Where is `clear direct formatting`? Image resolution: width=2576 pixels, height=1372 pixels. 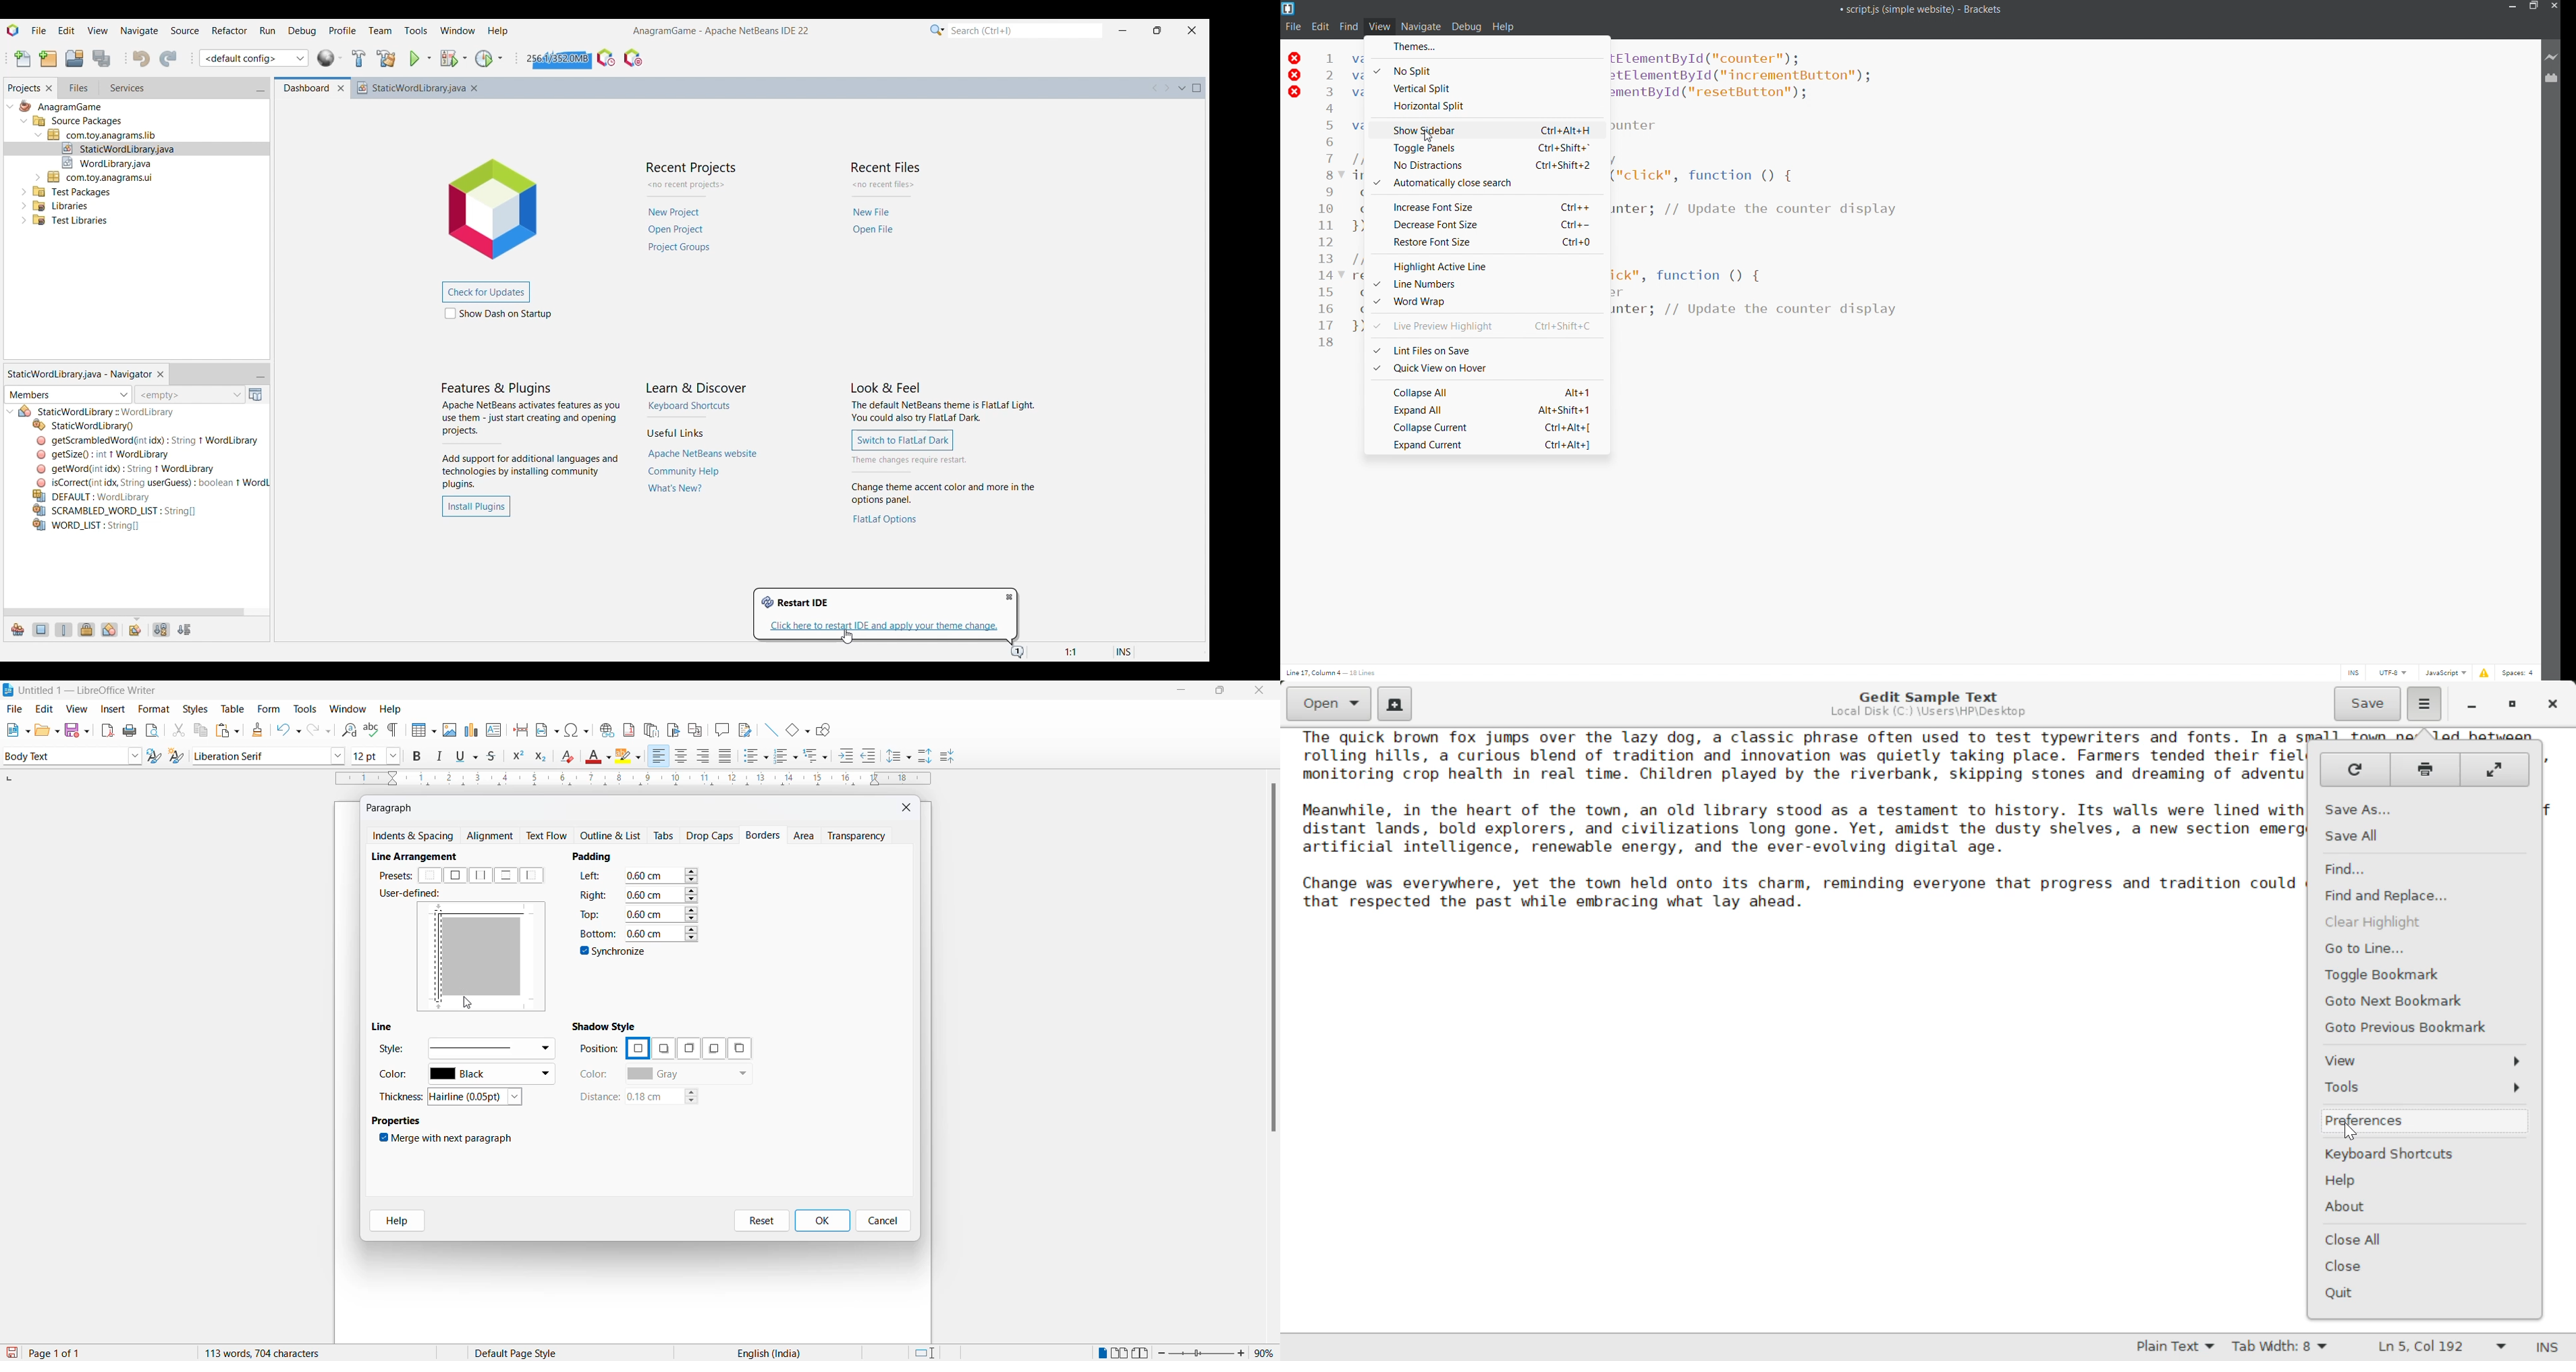
clear direct formatting is located at coordinates (571, 758).